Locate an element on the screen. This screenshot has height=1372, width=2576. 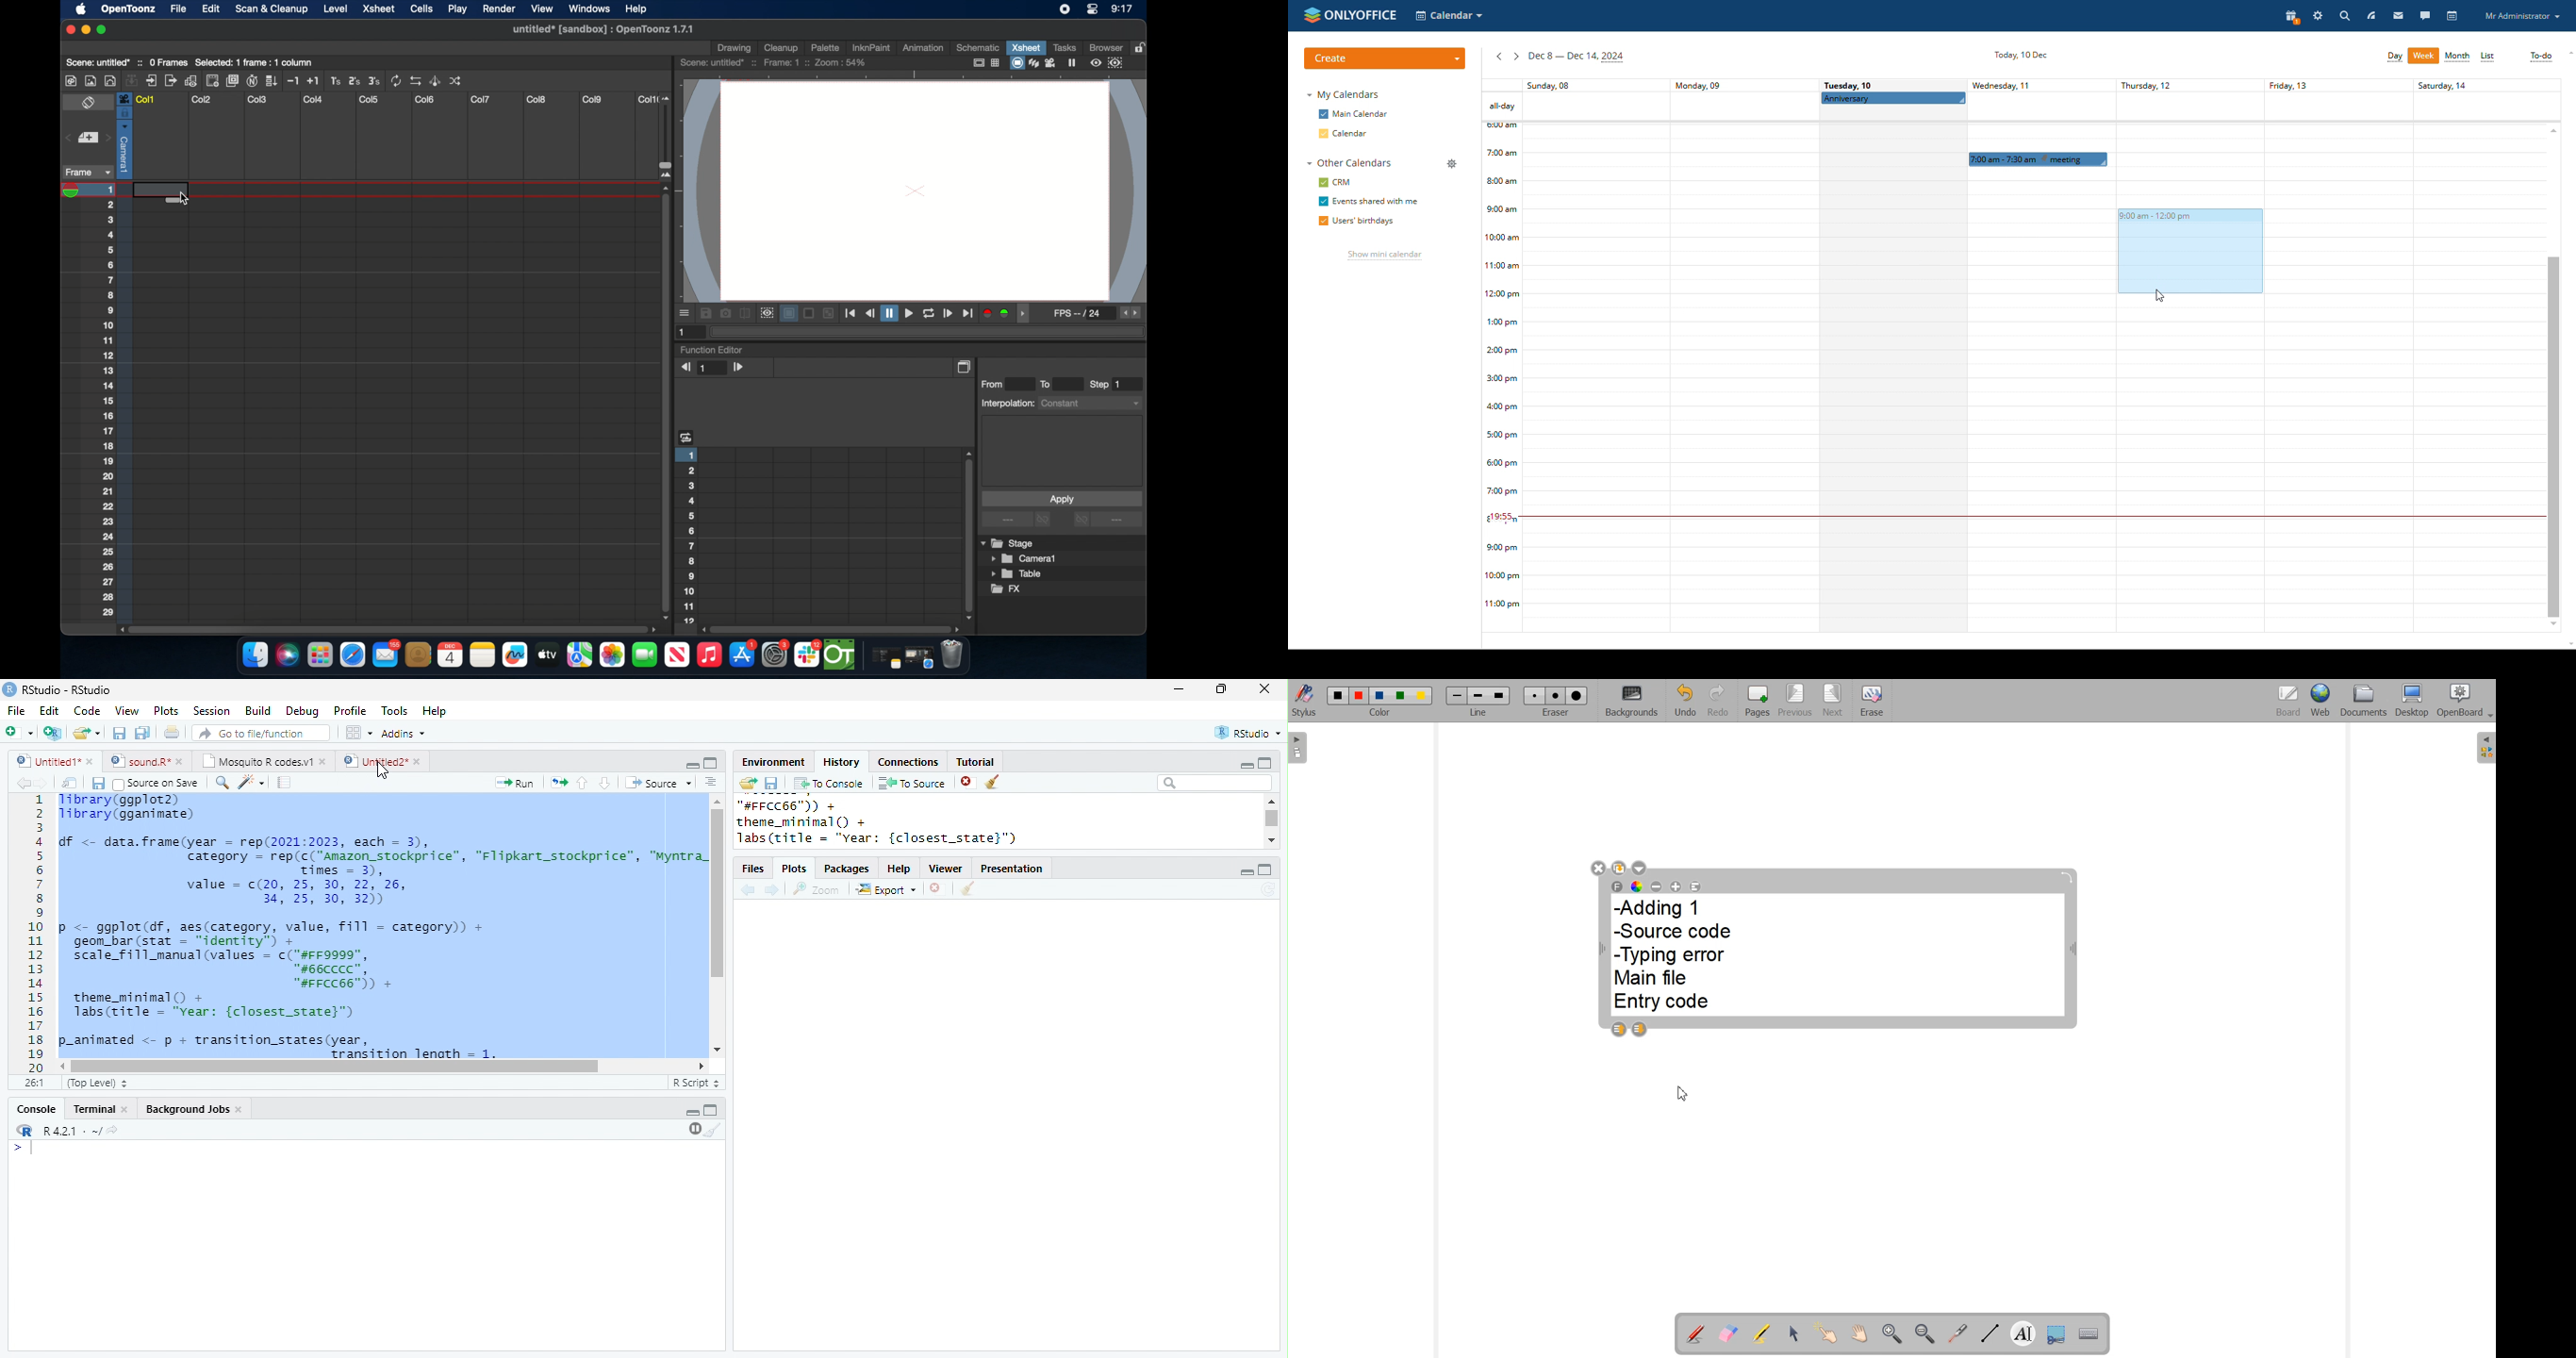
Untitled1 is located at coordinates (44, 760).